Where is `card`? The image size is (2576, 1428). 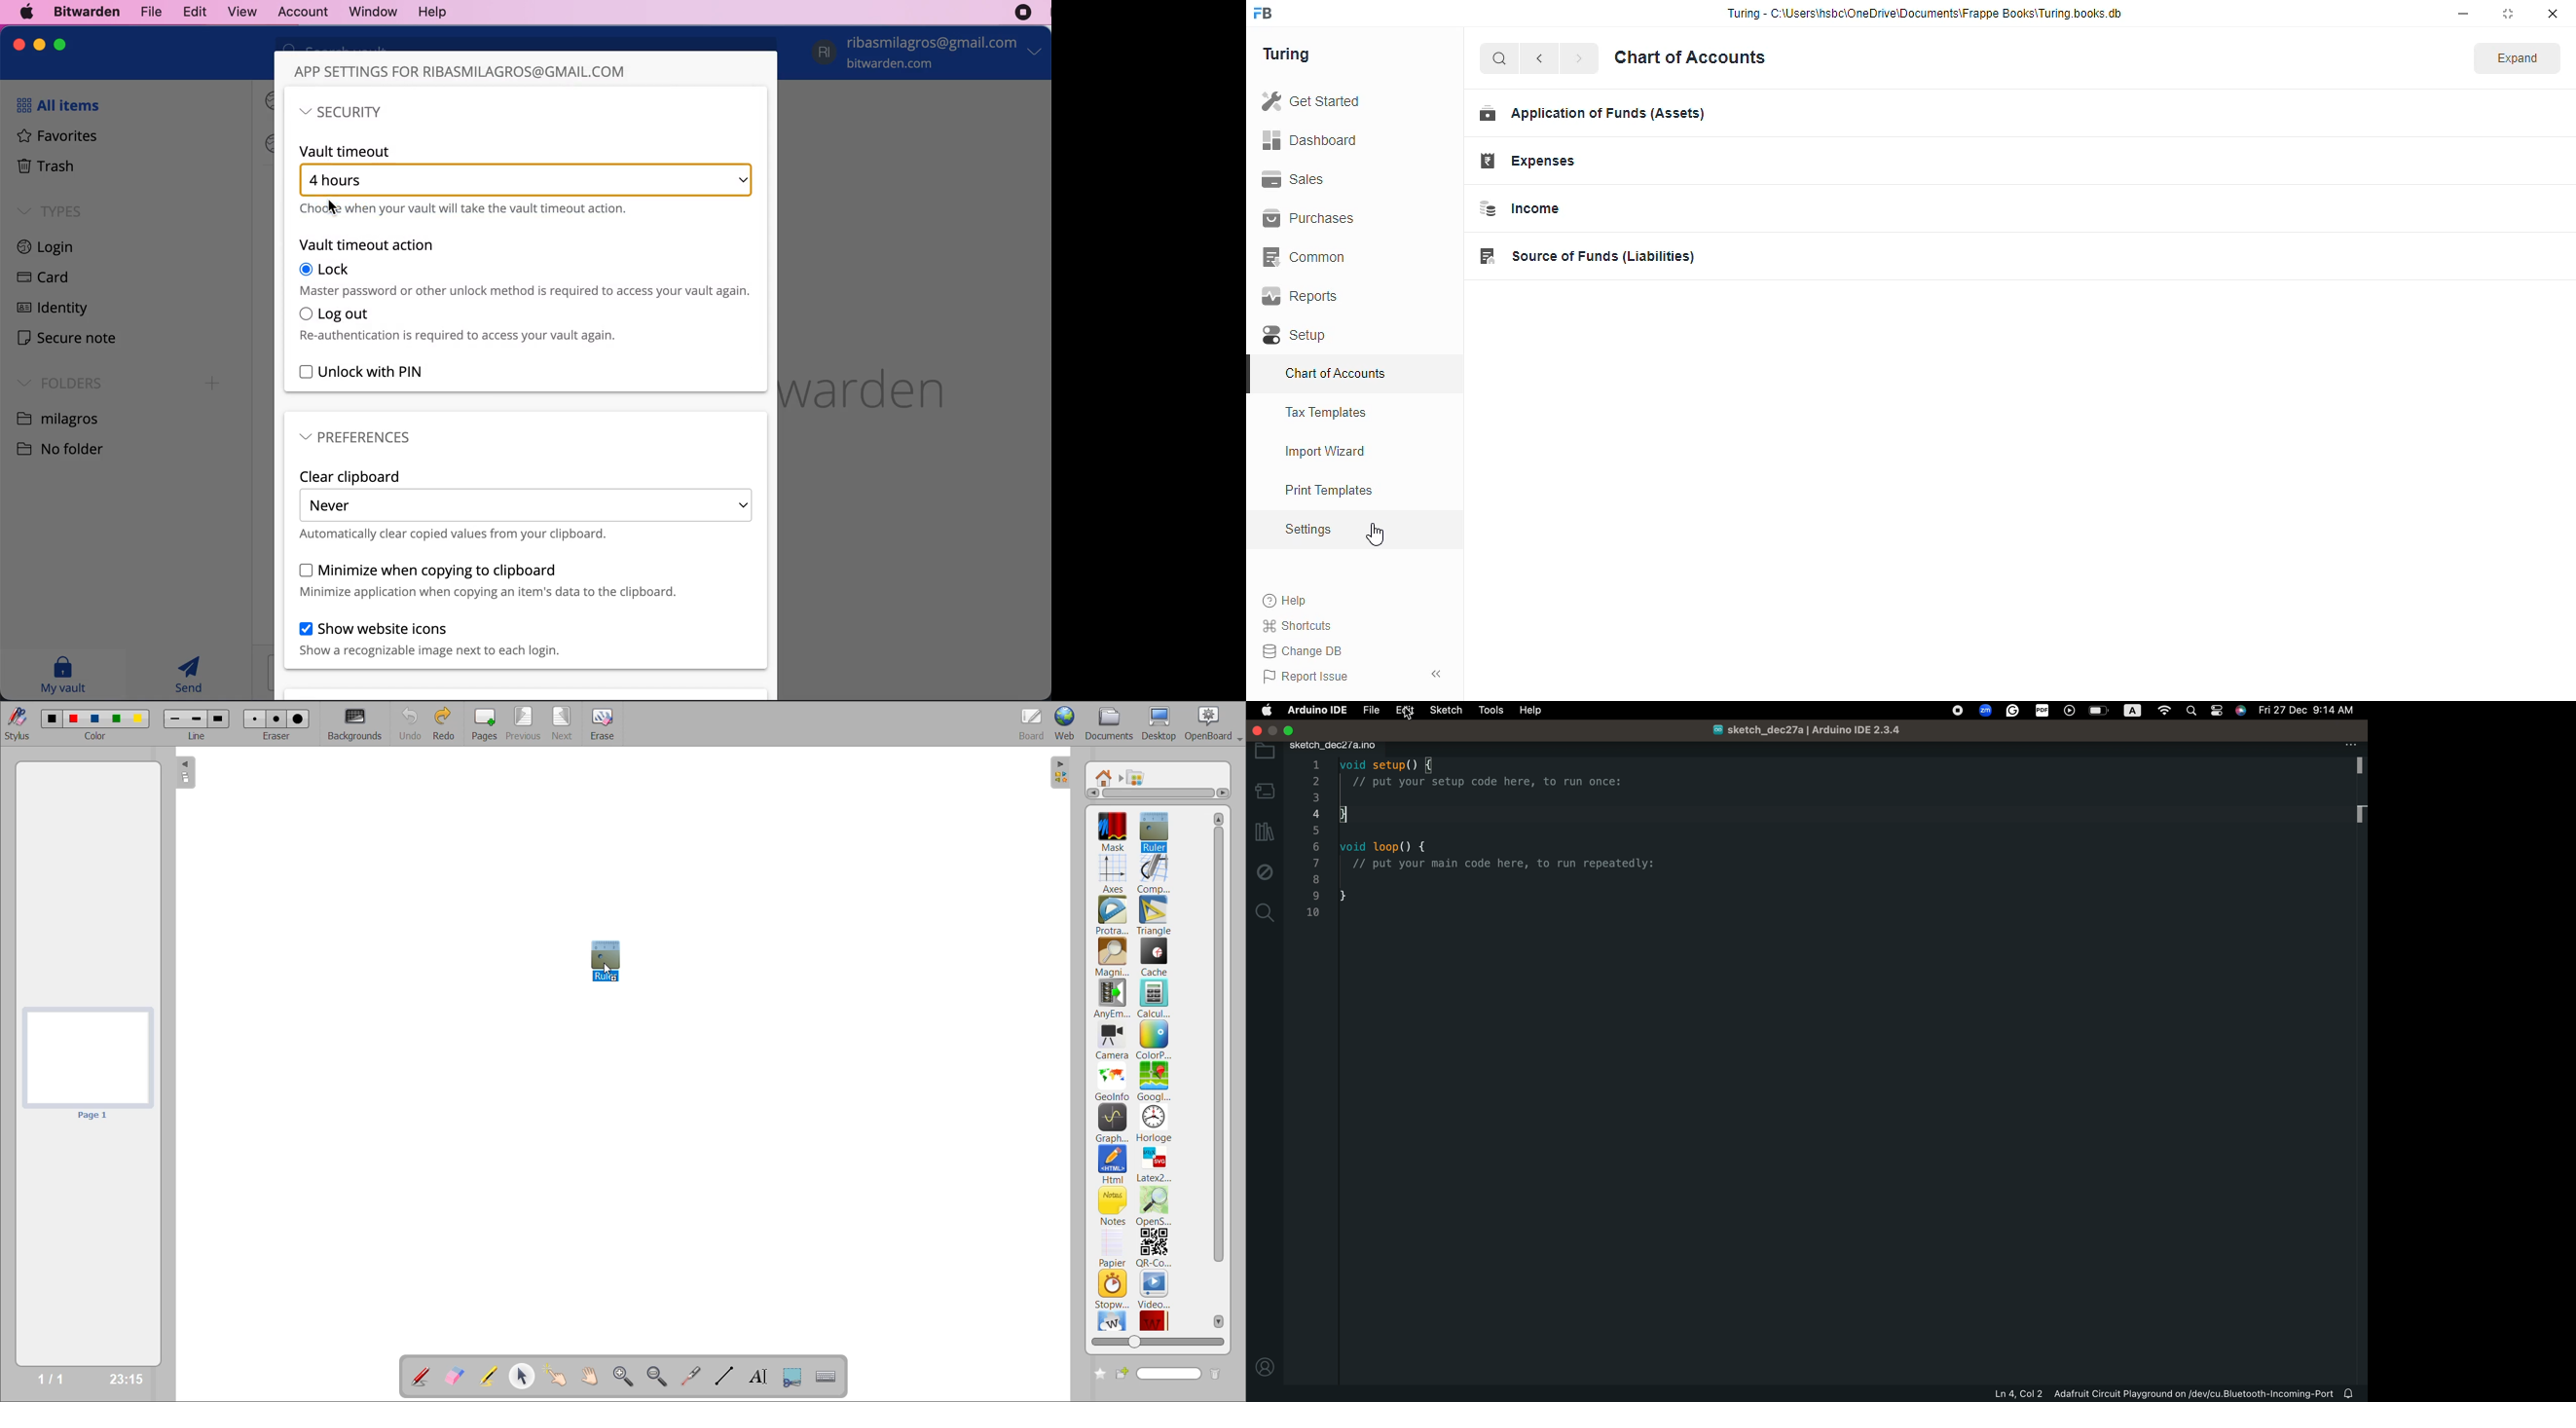 card is located at coordinates (39, 279).